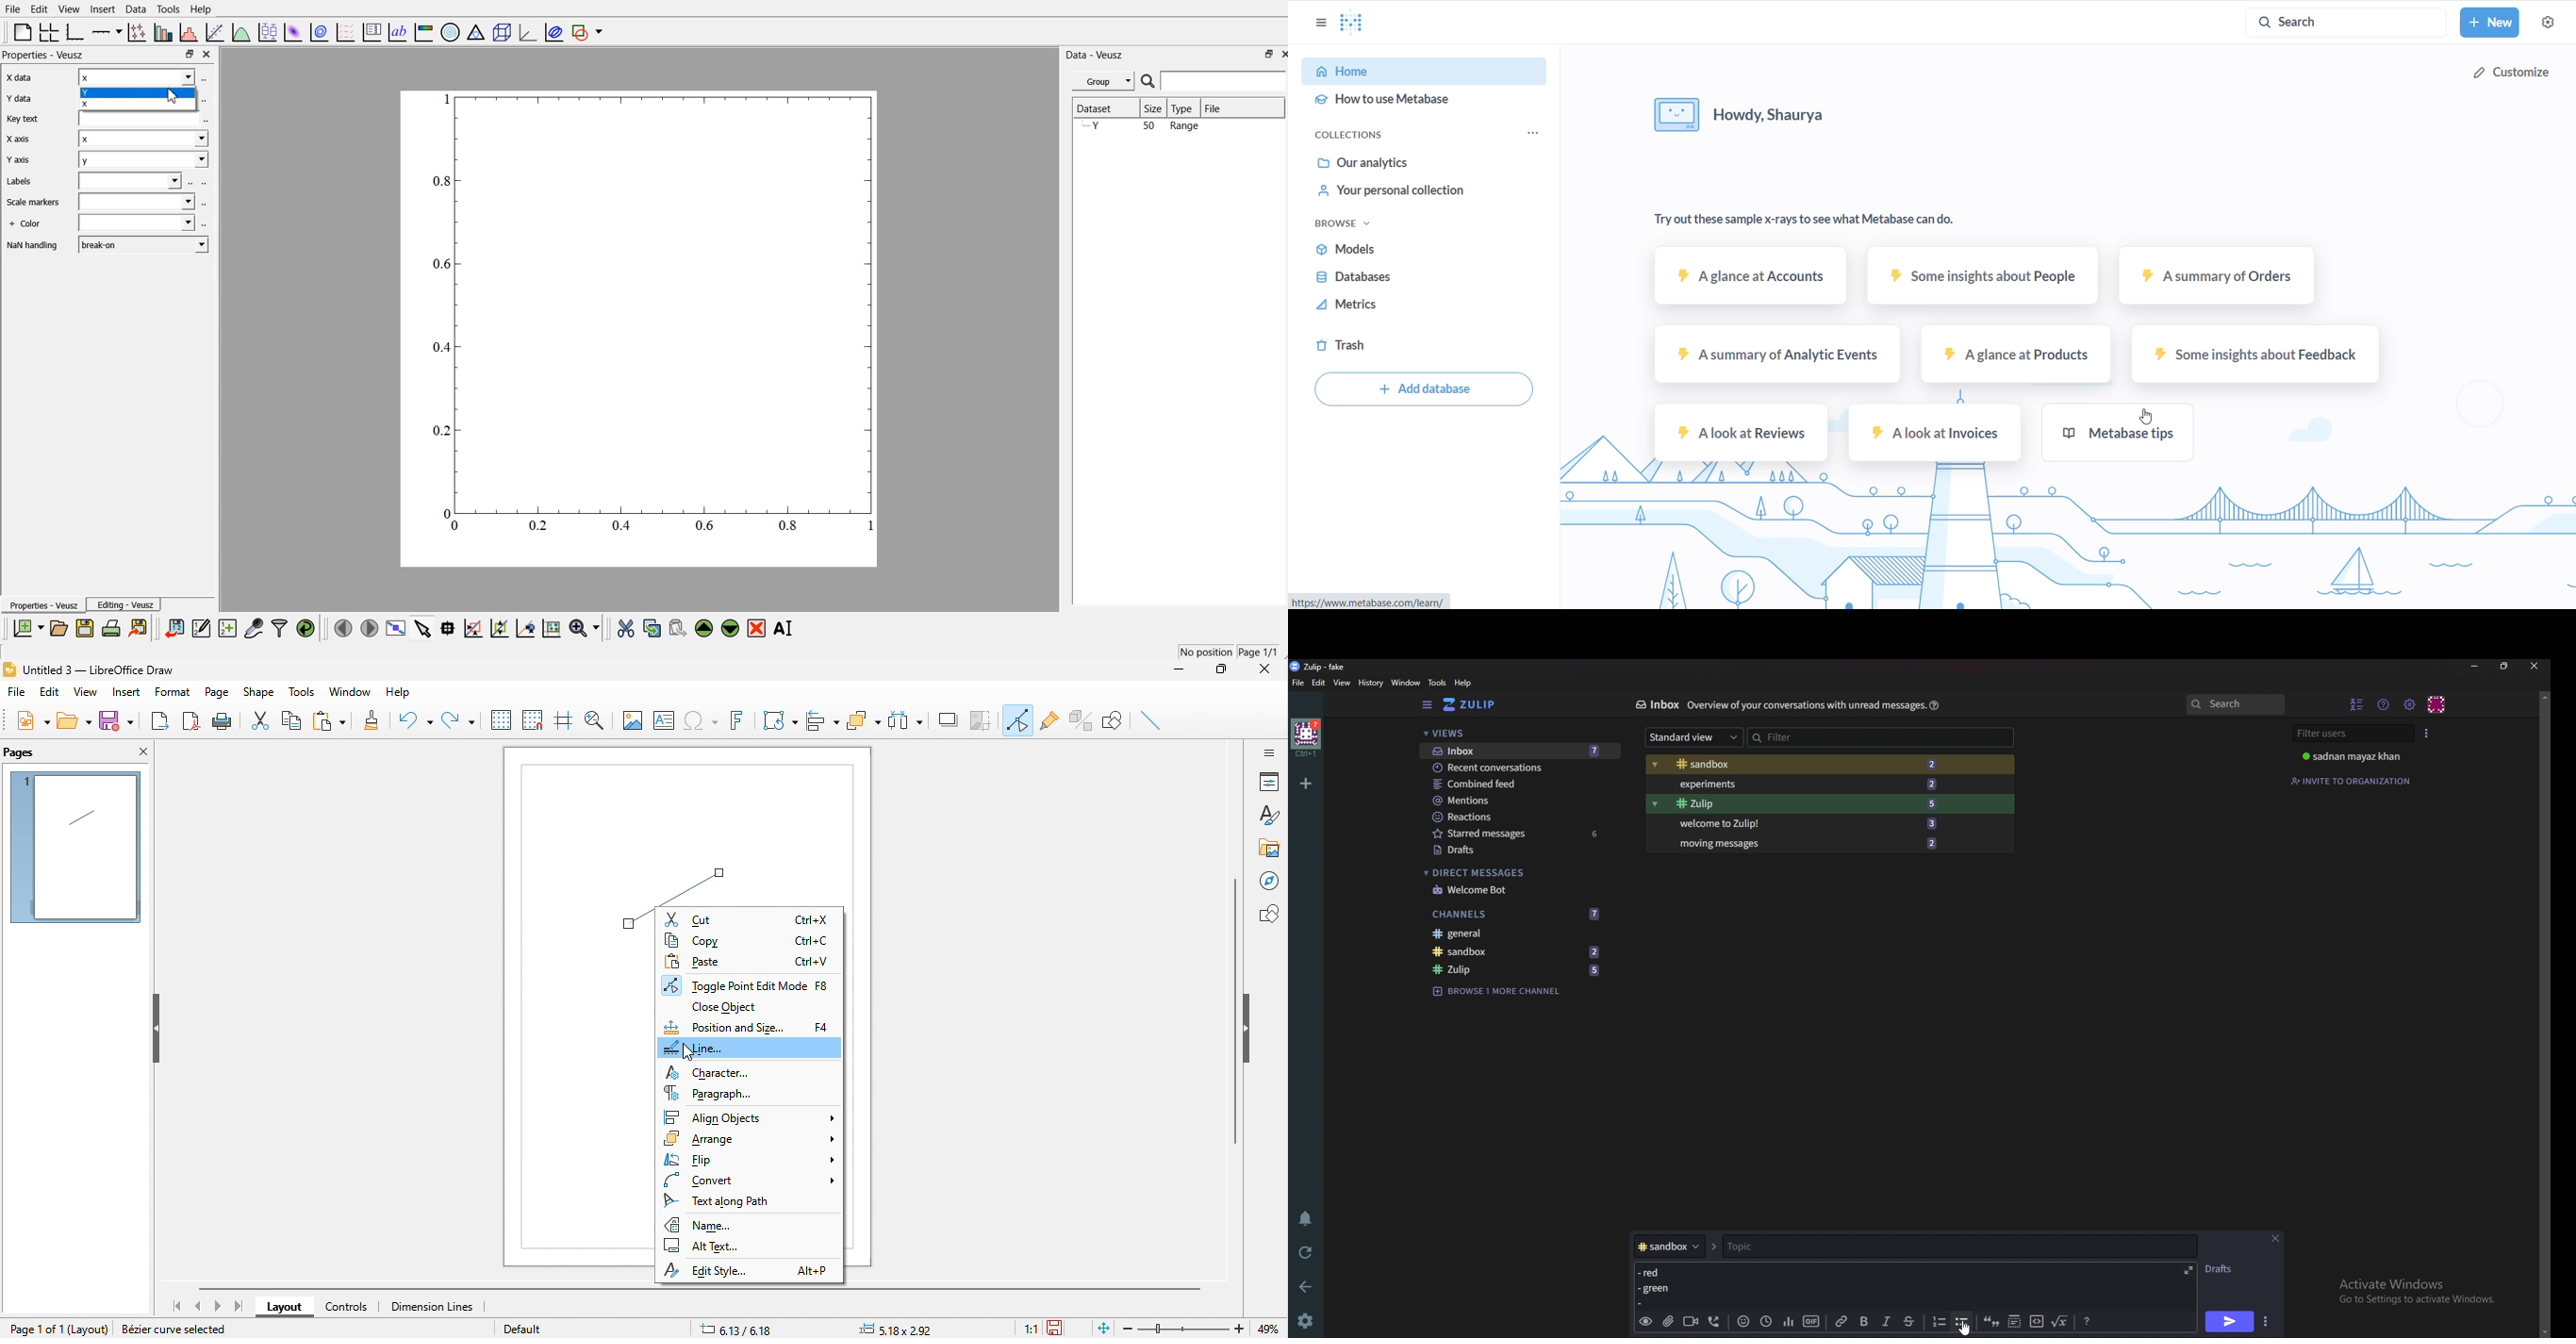  What do you see at coordinates (1270, 849) in the screenshot?
I see `gallery` at bounding box center [1270, 849].